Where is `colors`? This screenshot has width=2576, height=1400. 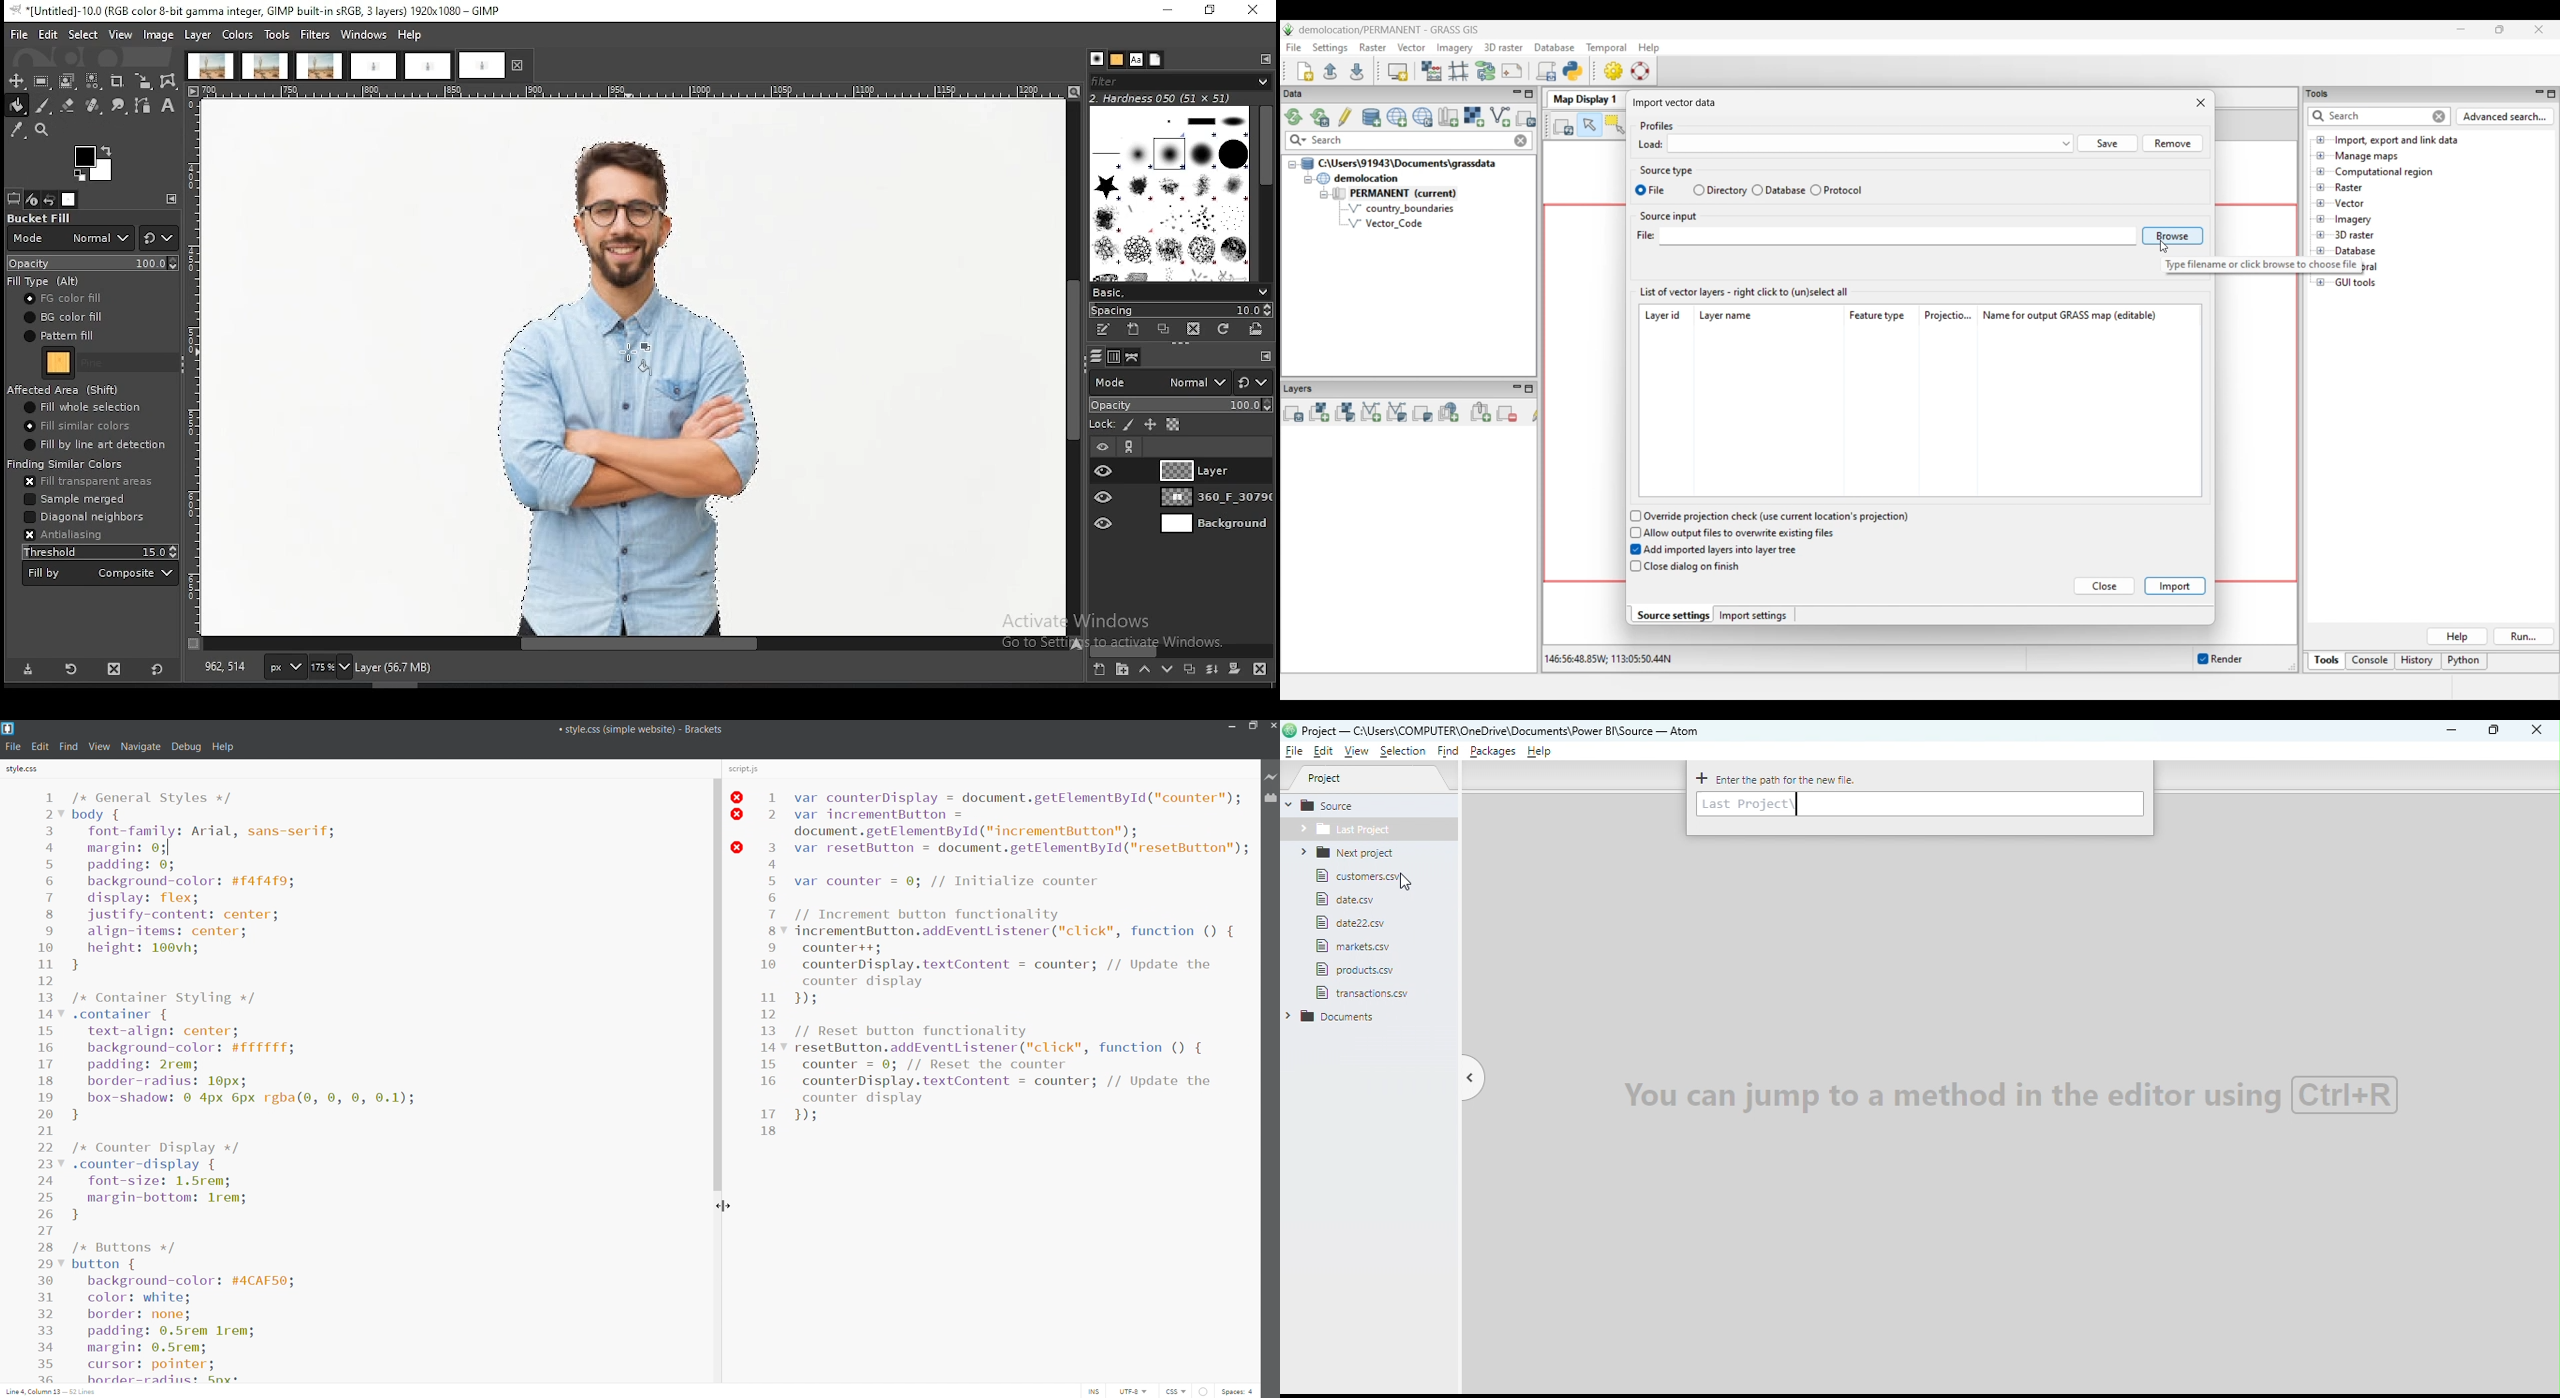
colors is located at coordinates (237, 35).